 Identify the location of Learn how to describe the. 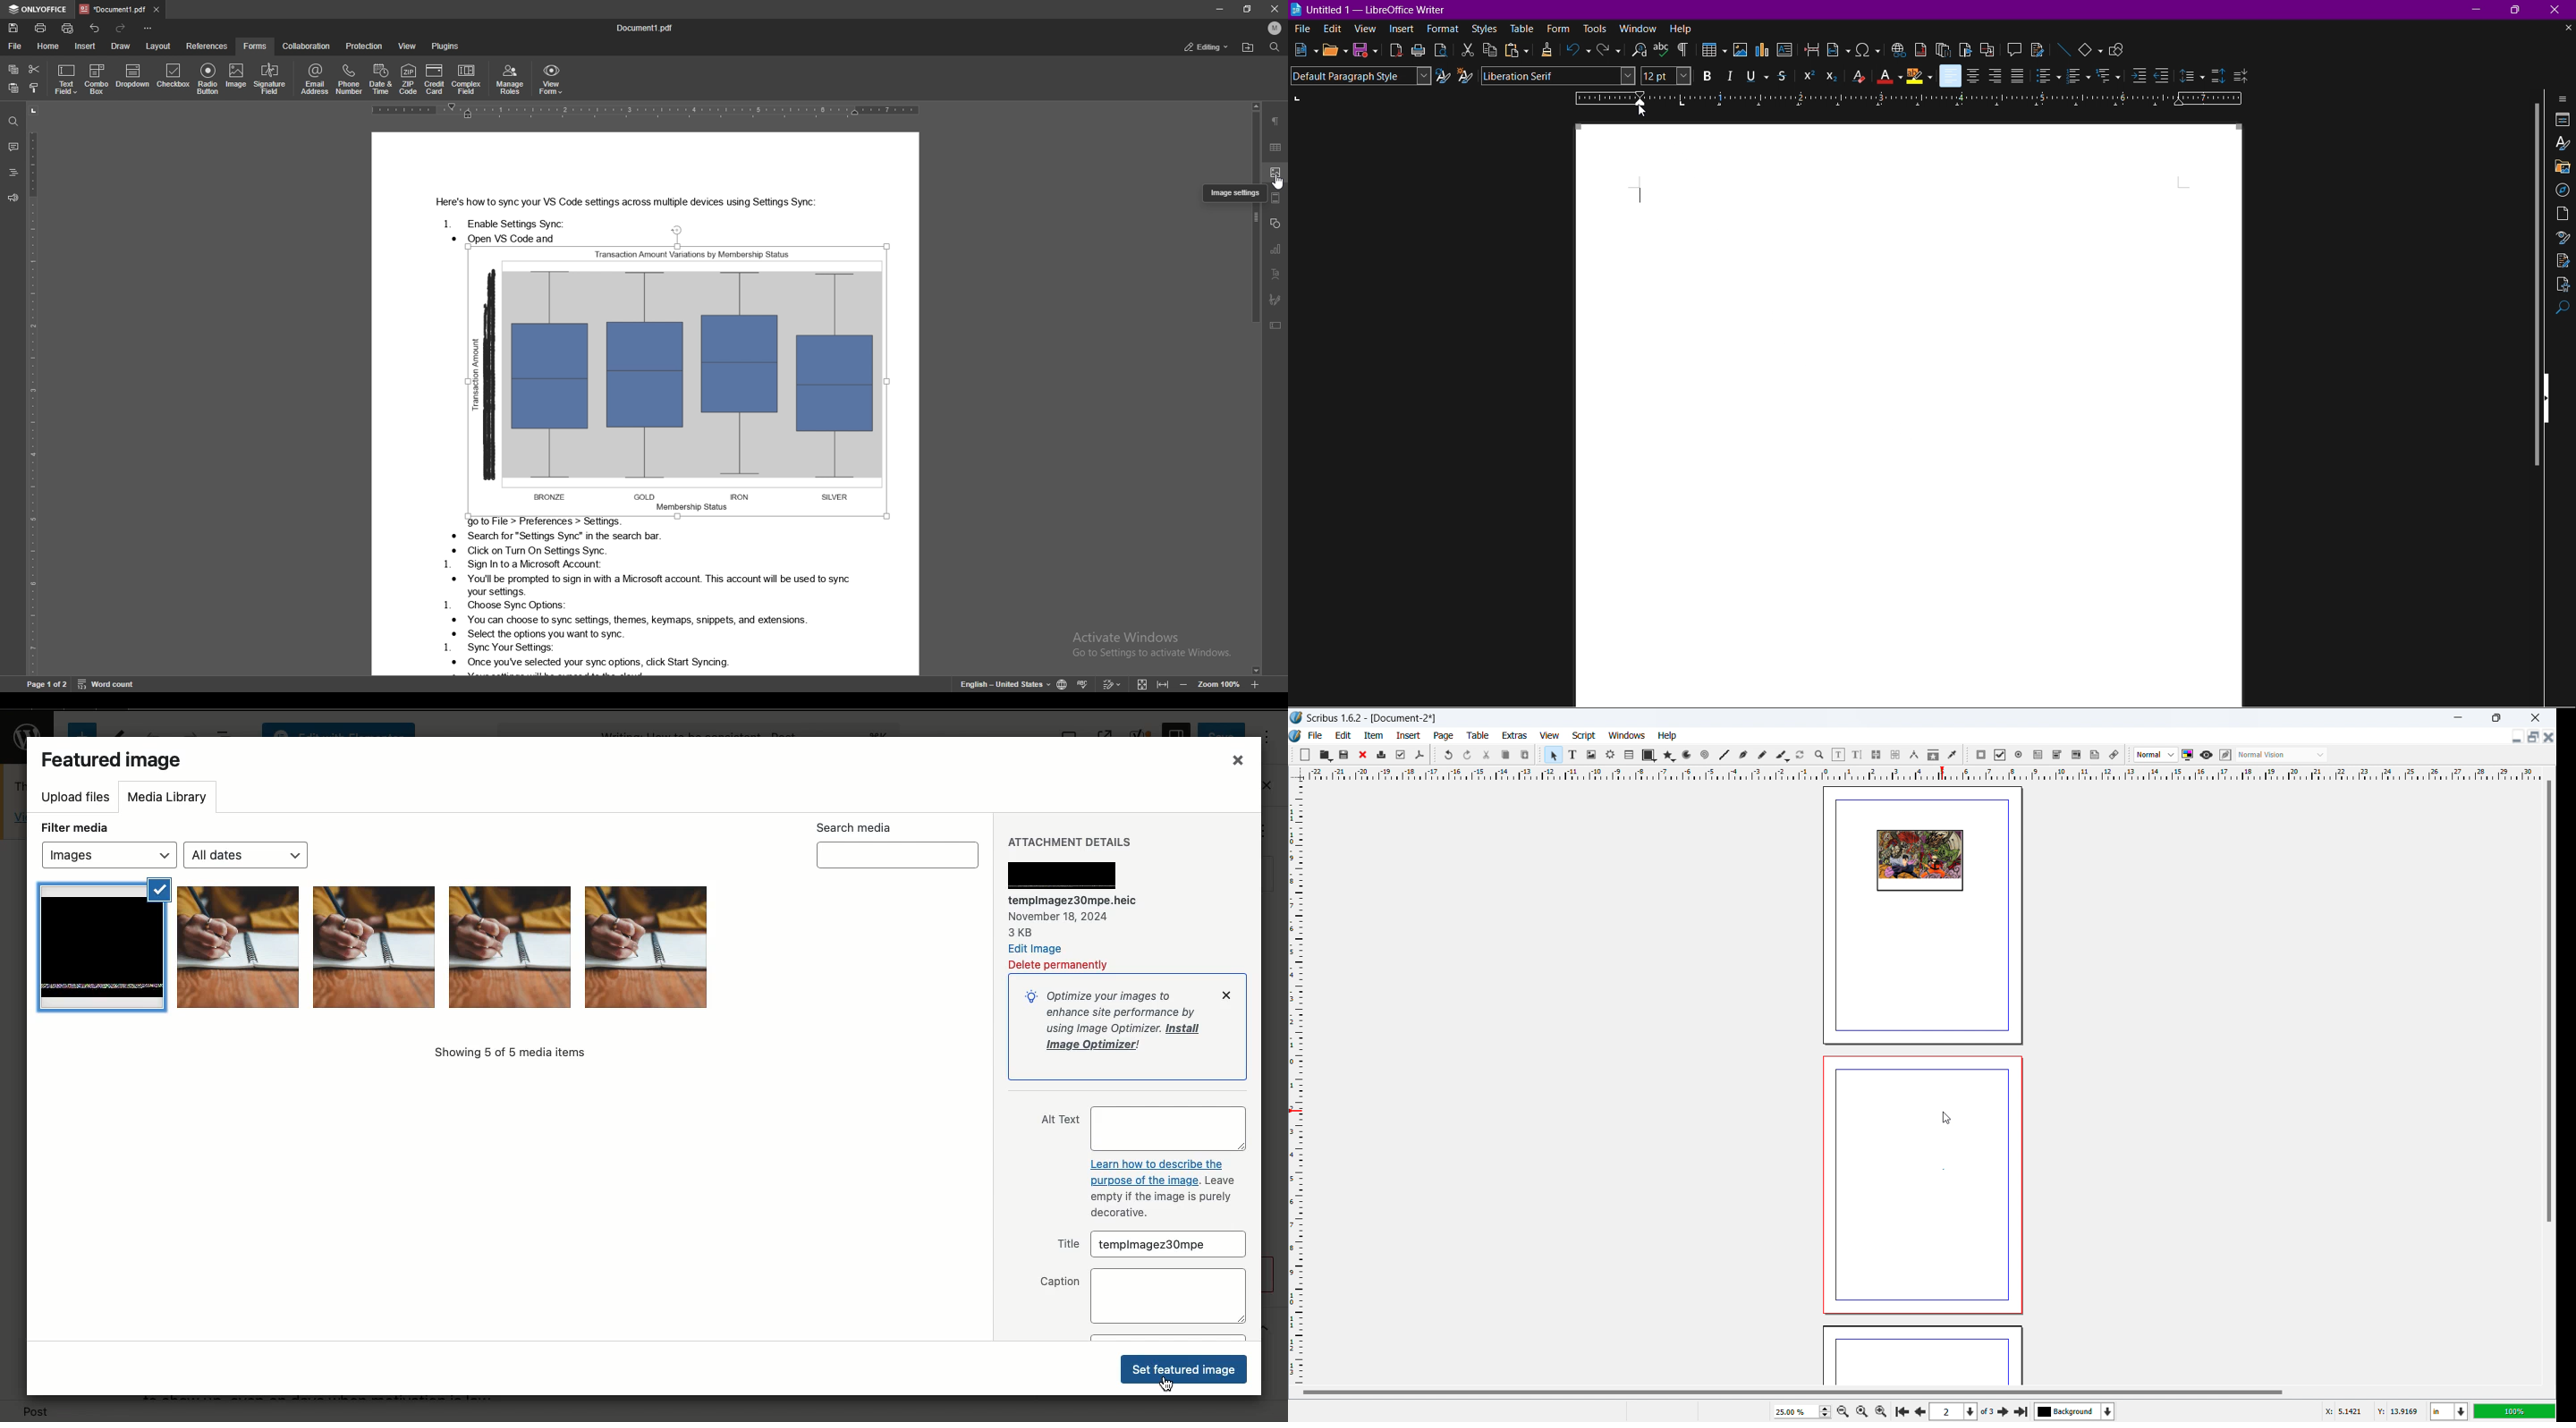
(1153, 1165).